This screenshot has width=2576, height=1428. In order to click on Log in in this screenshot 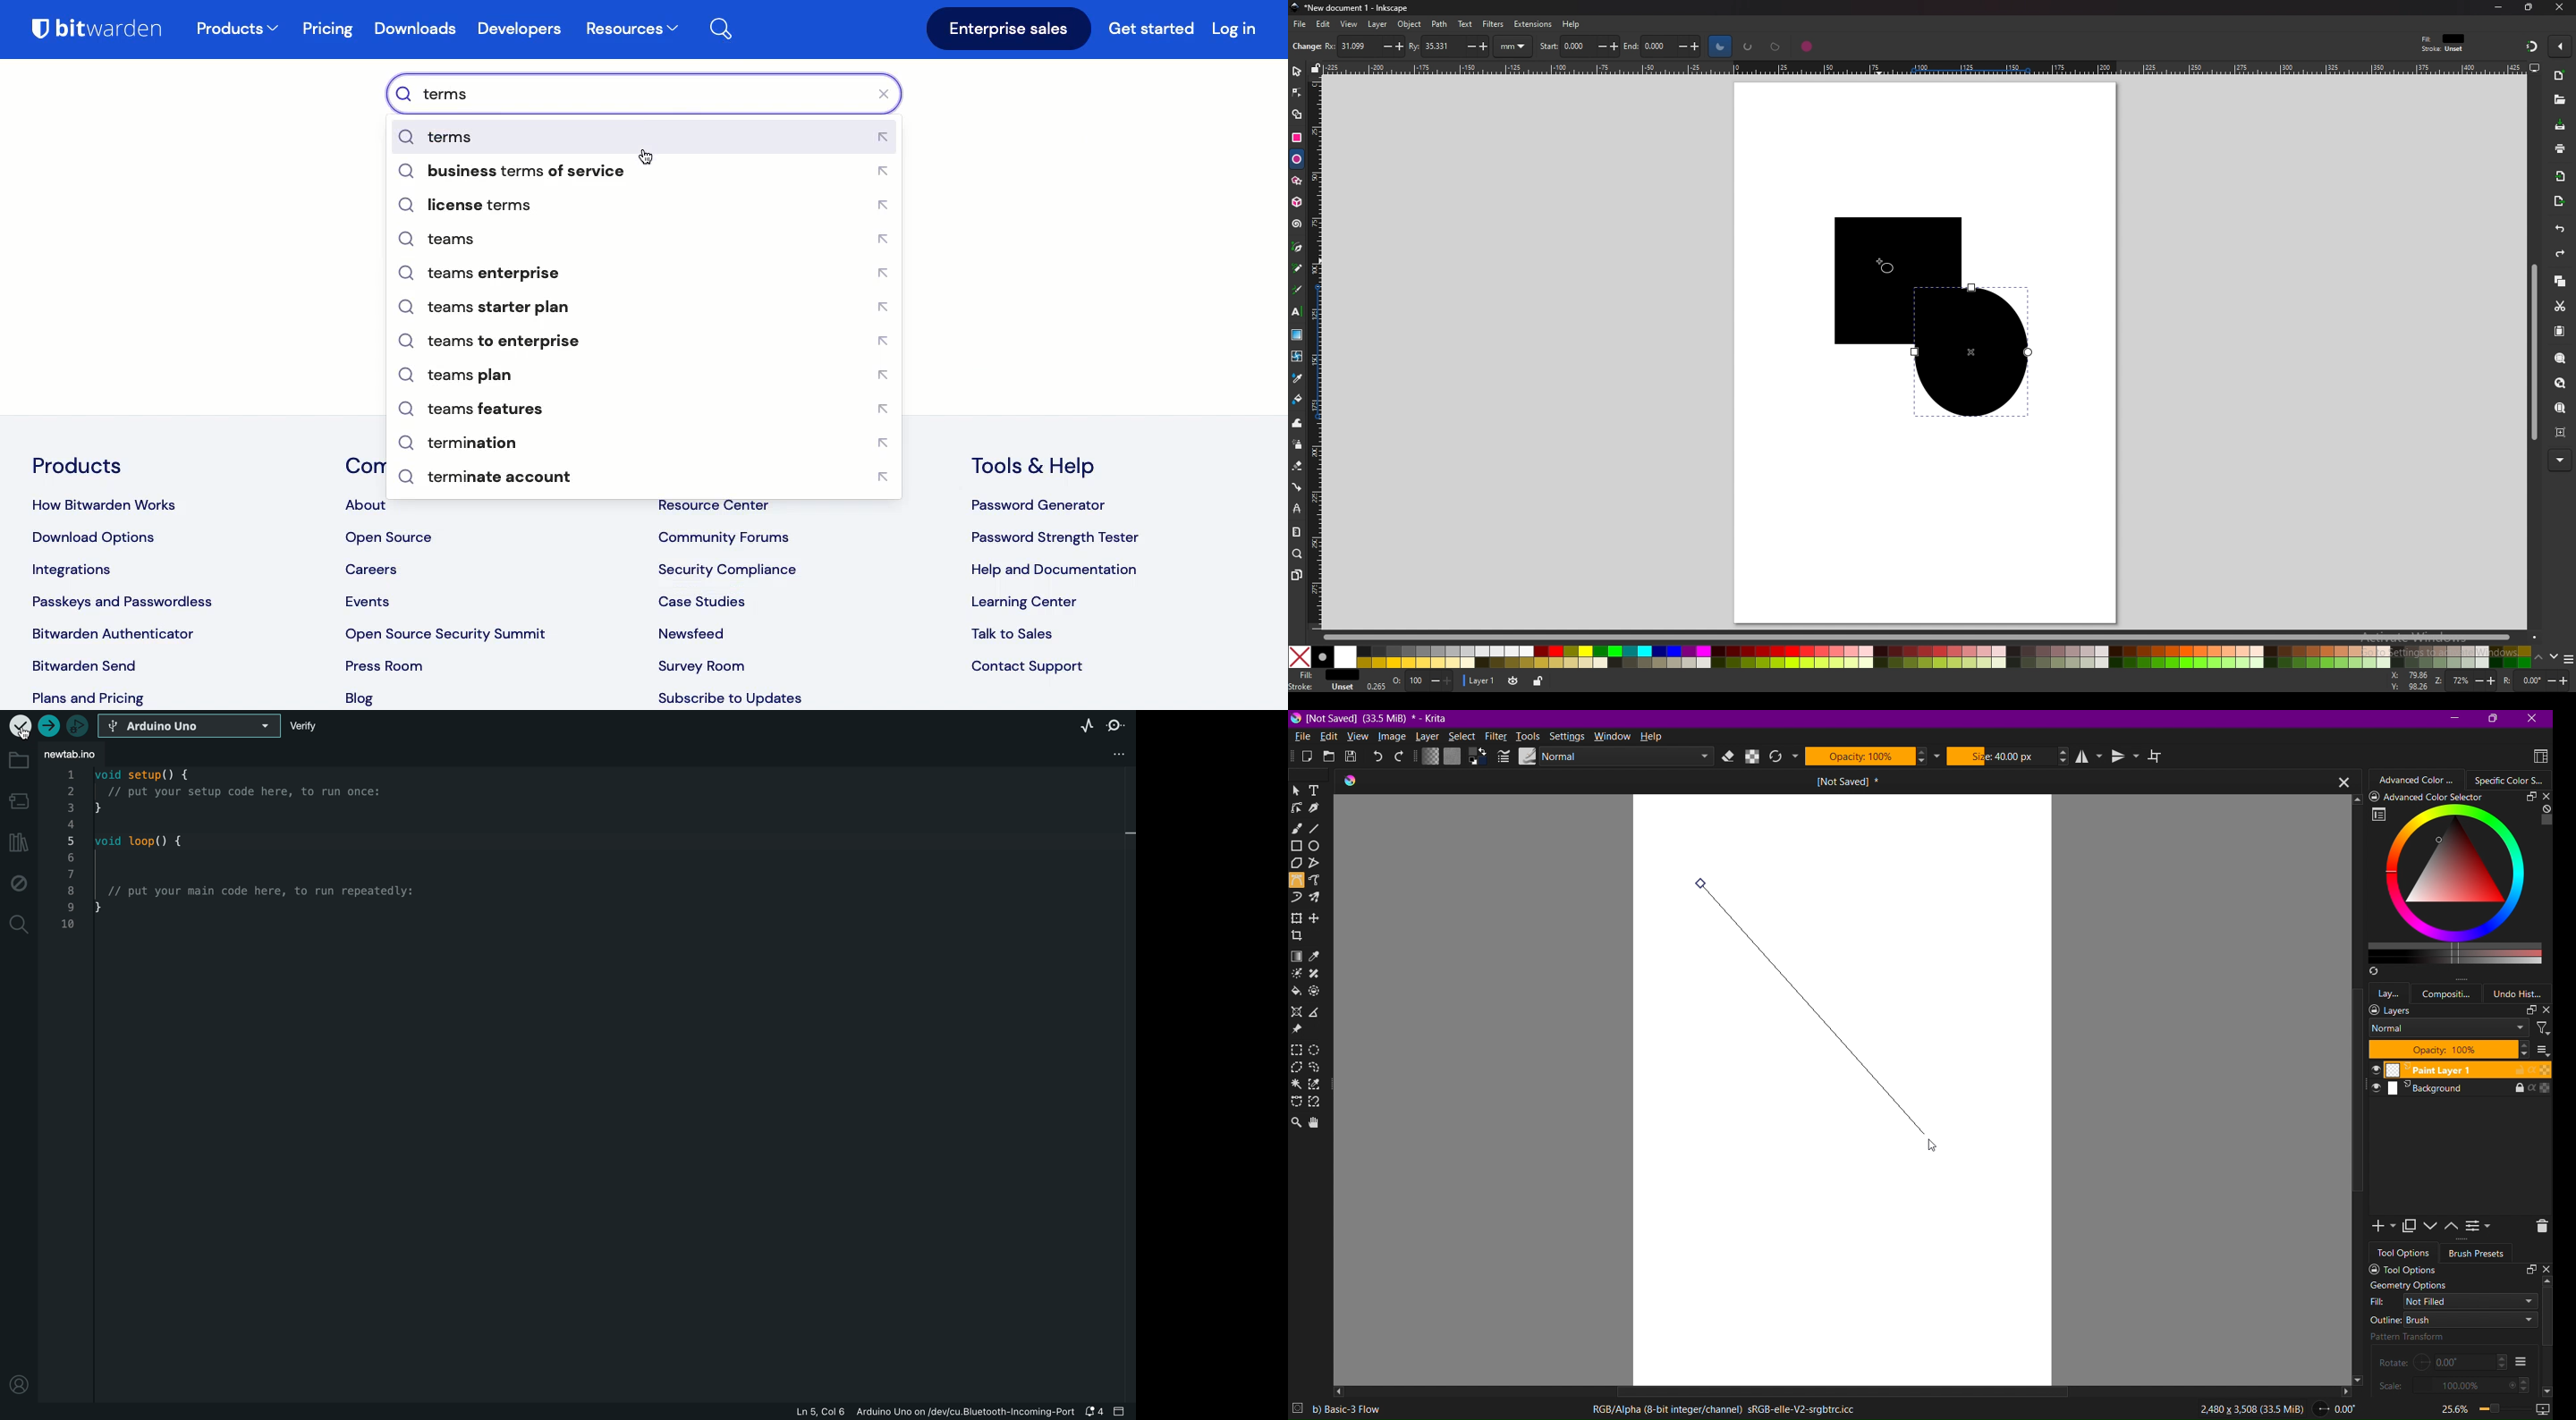, I will do `click(1234, 28)`.